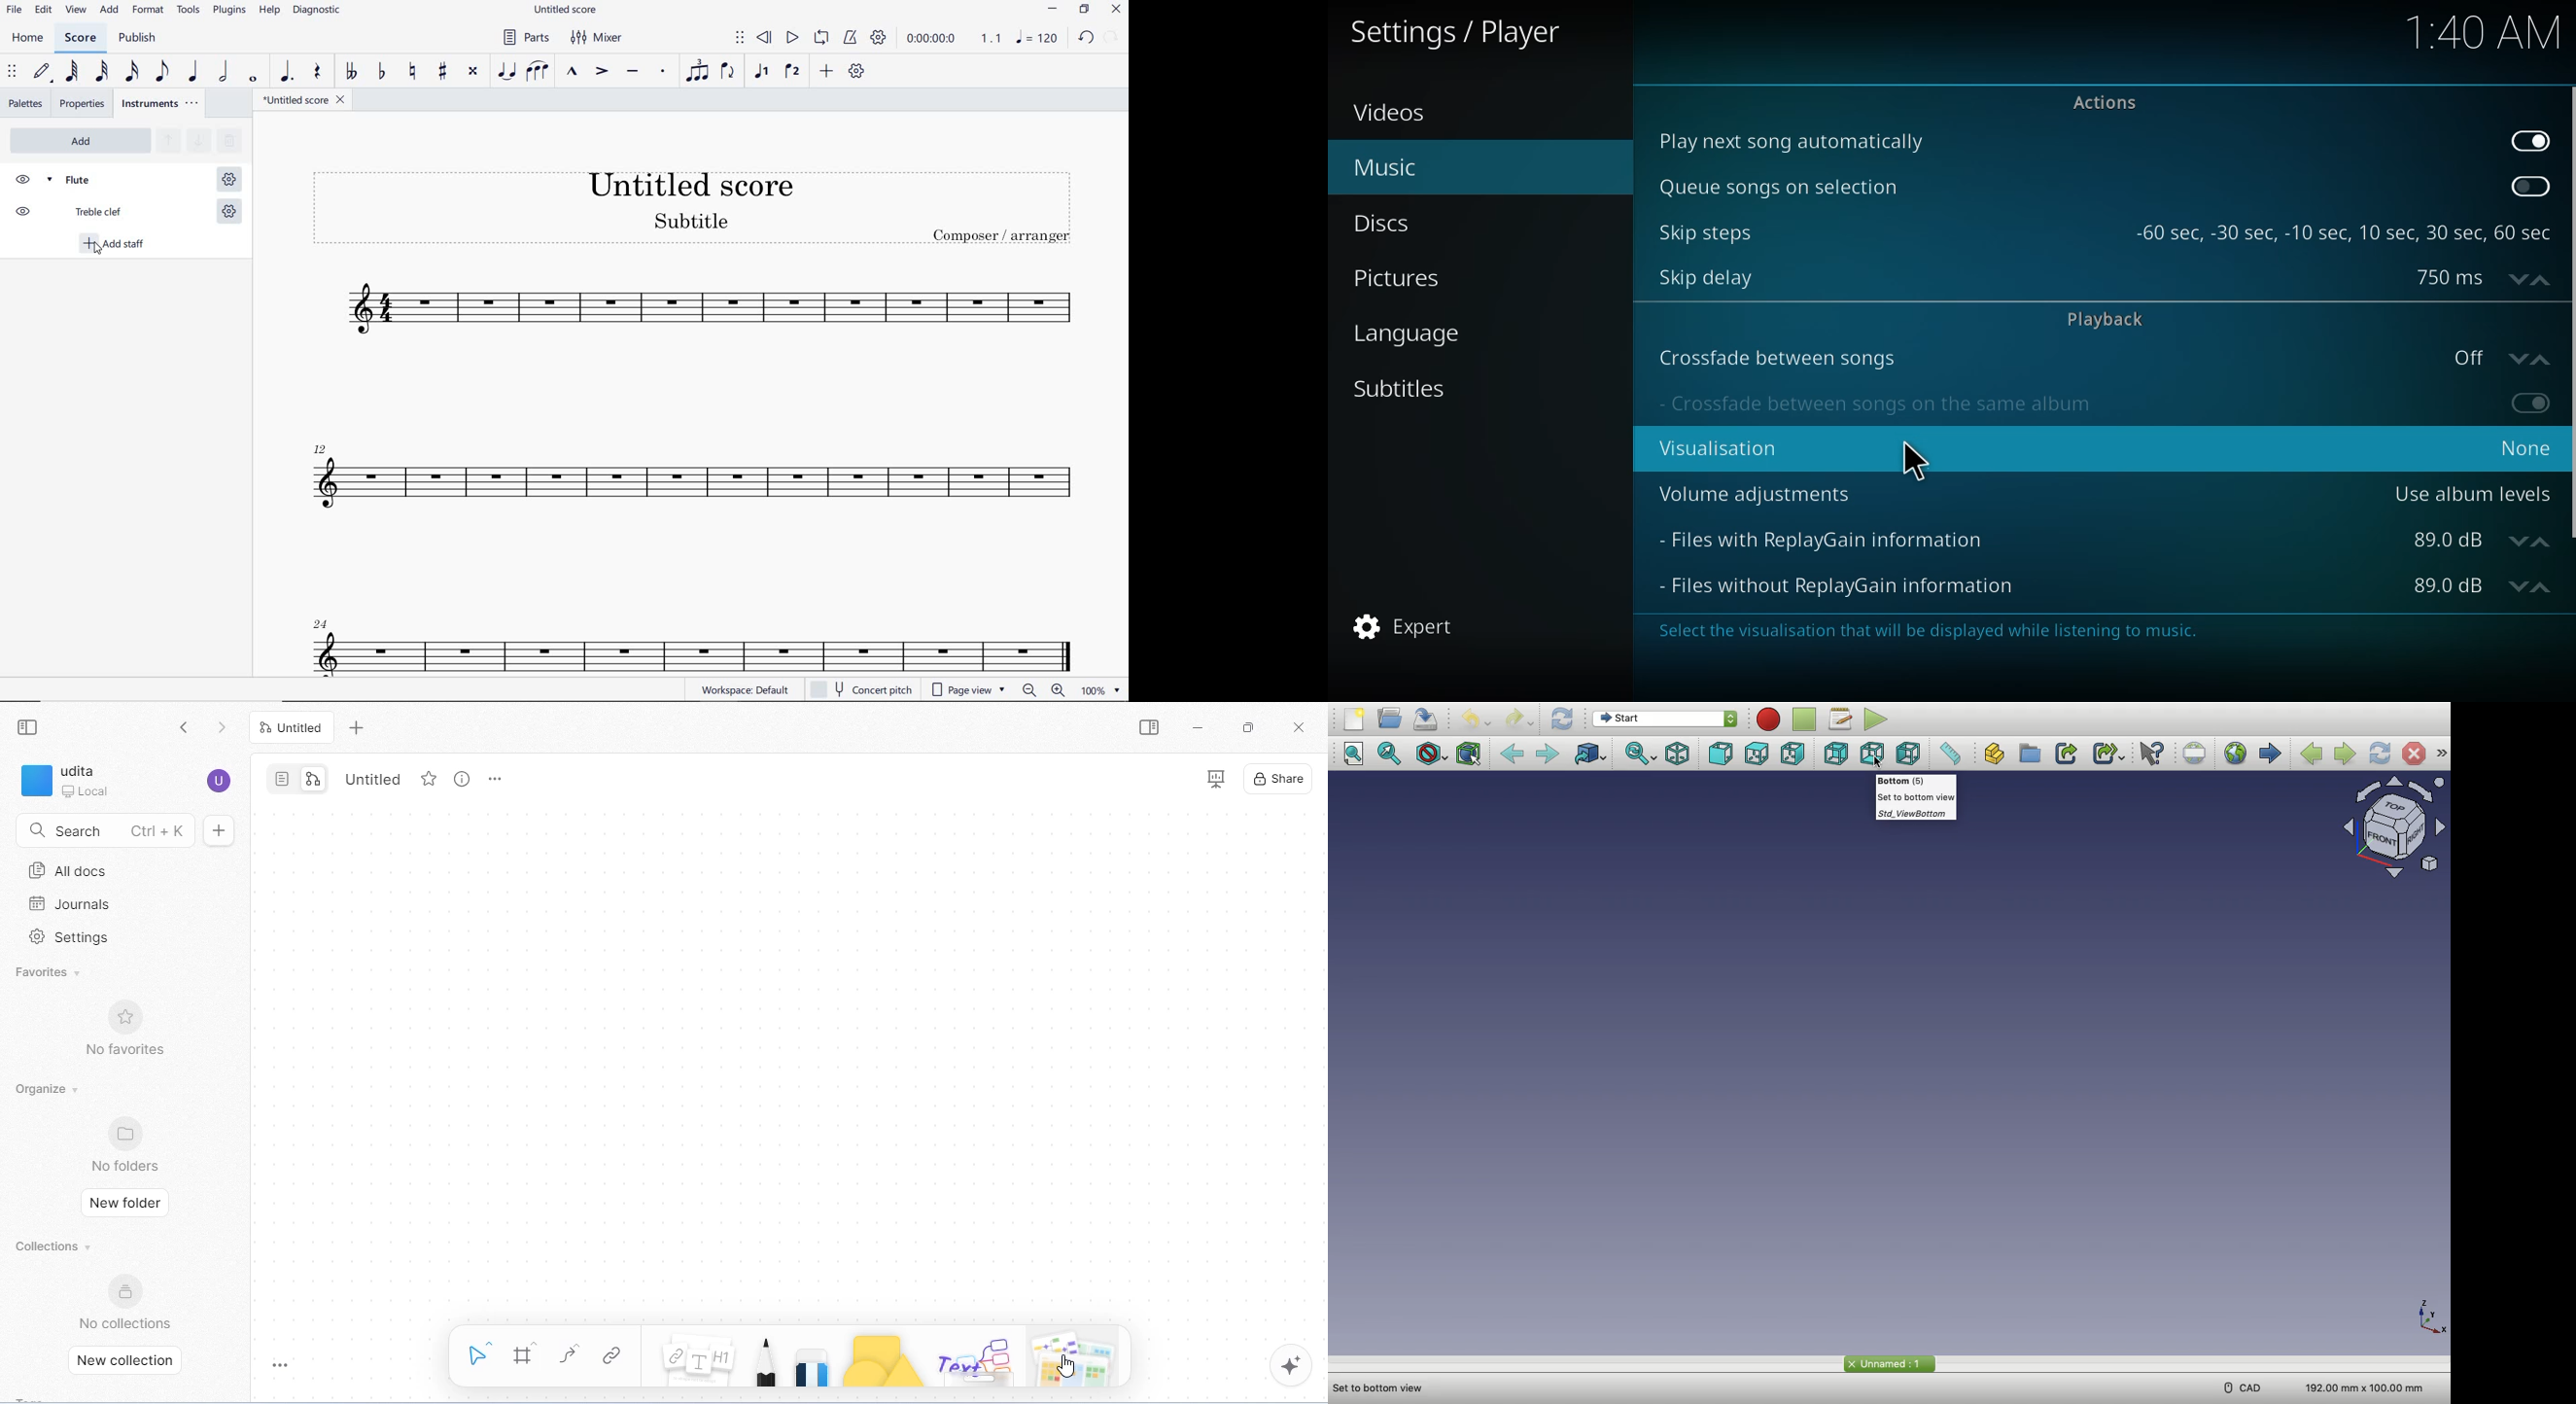  Describe the element at coordinates (149, 10) in the screenshot. I see `FORMAT` at that location.